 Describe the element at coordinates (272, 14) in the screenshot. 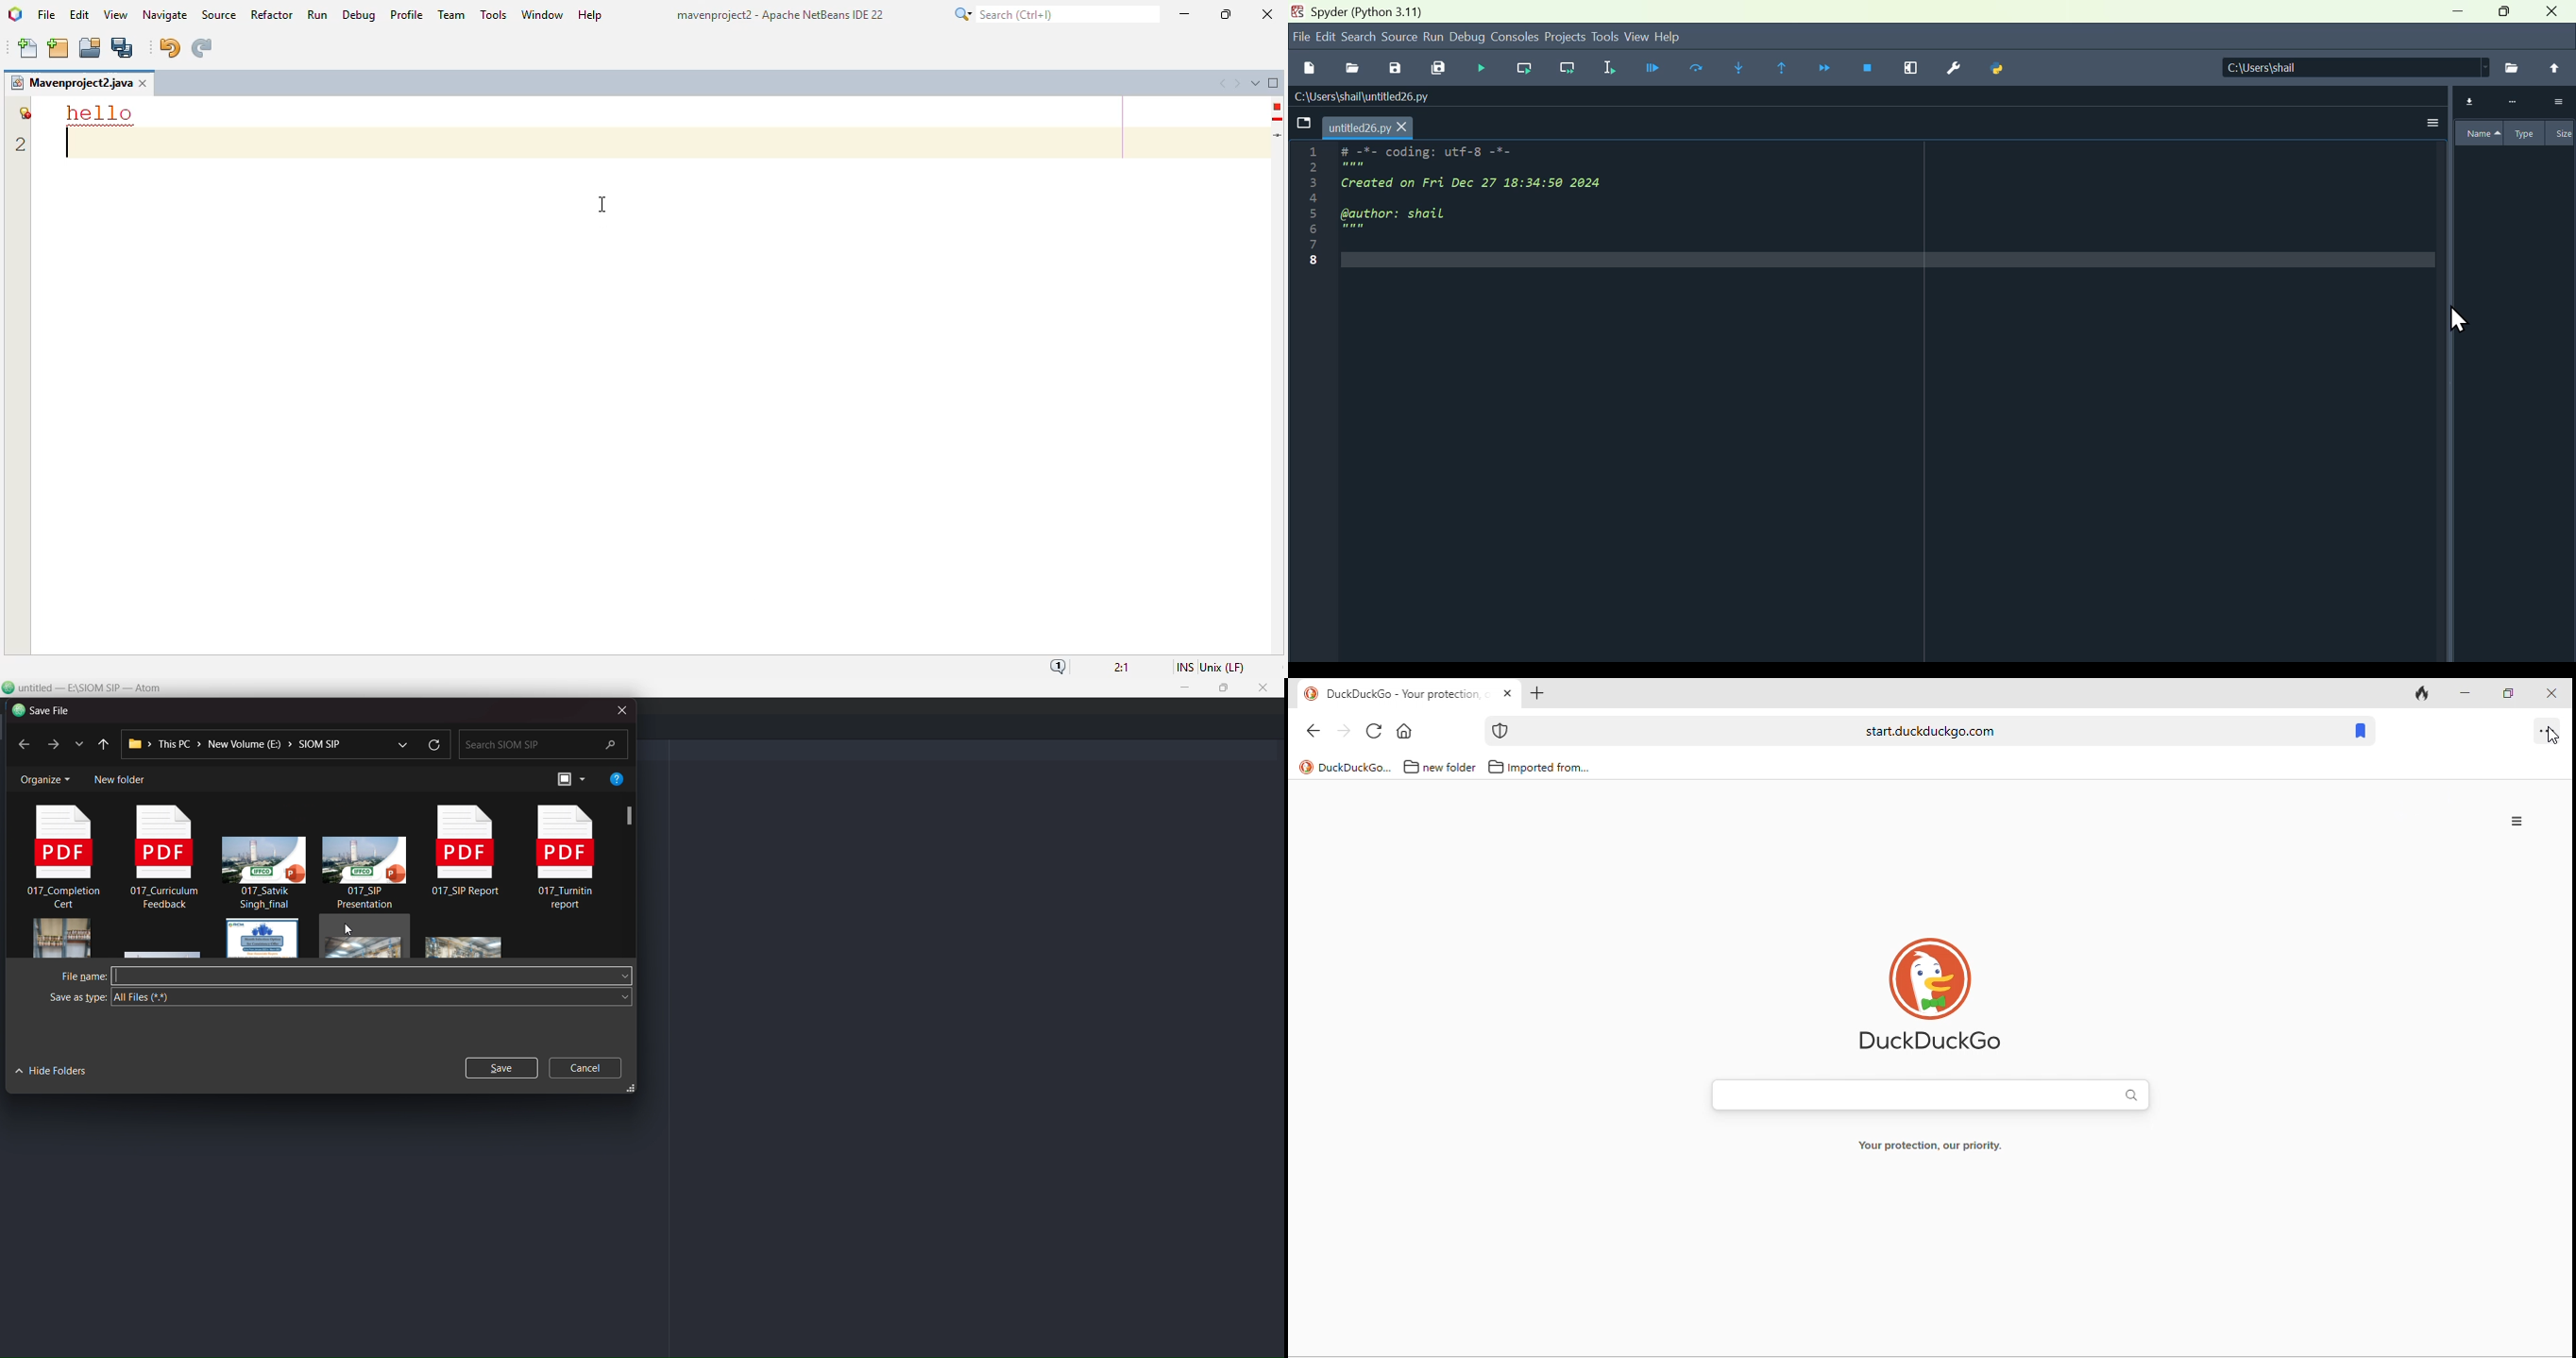

I see `refactor` at that location.